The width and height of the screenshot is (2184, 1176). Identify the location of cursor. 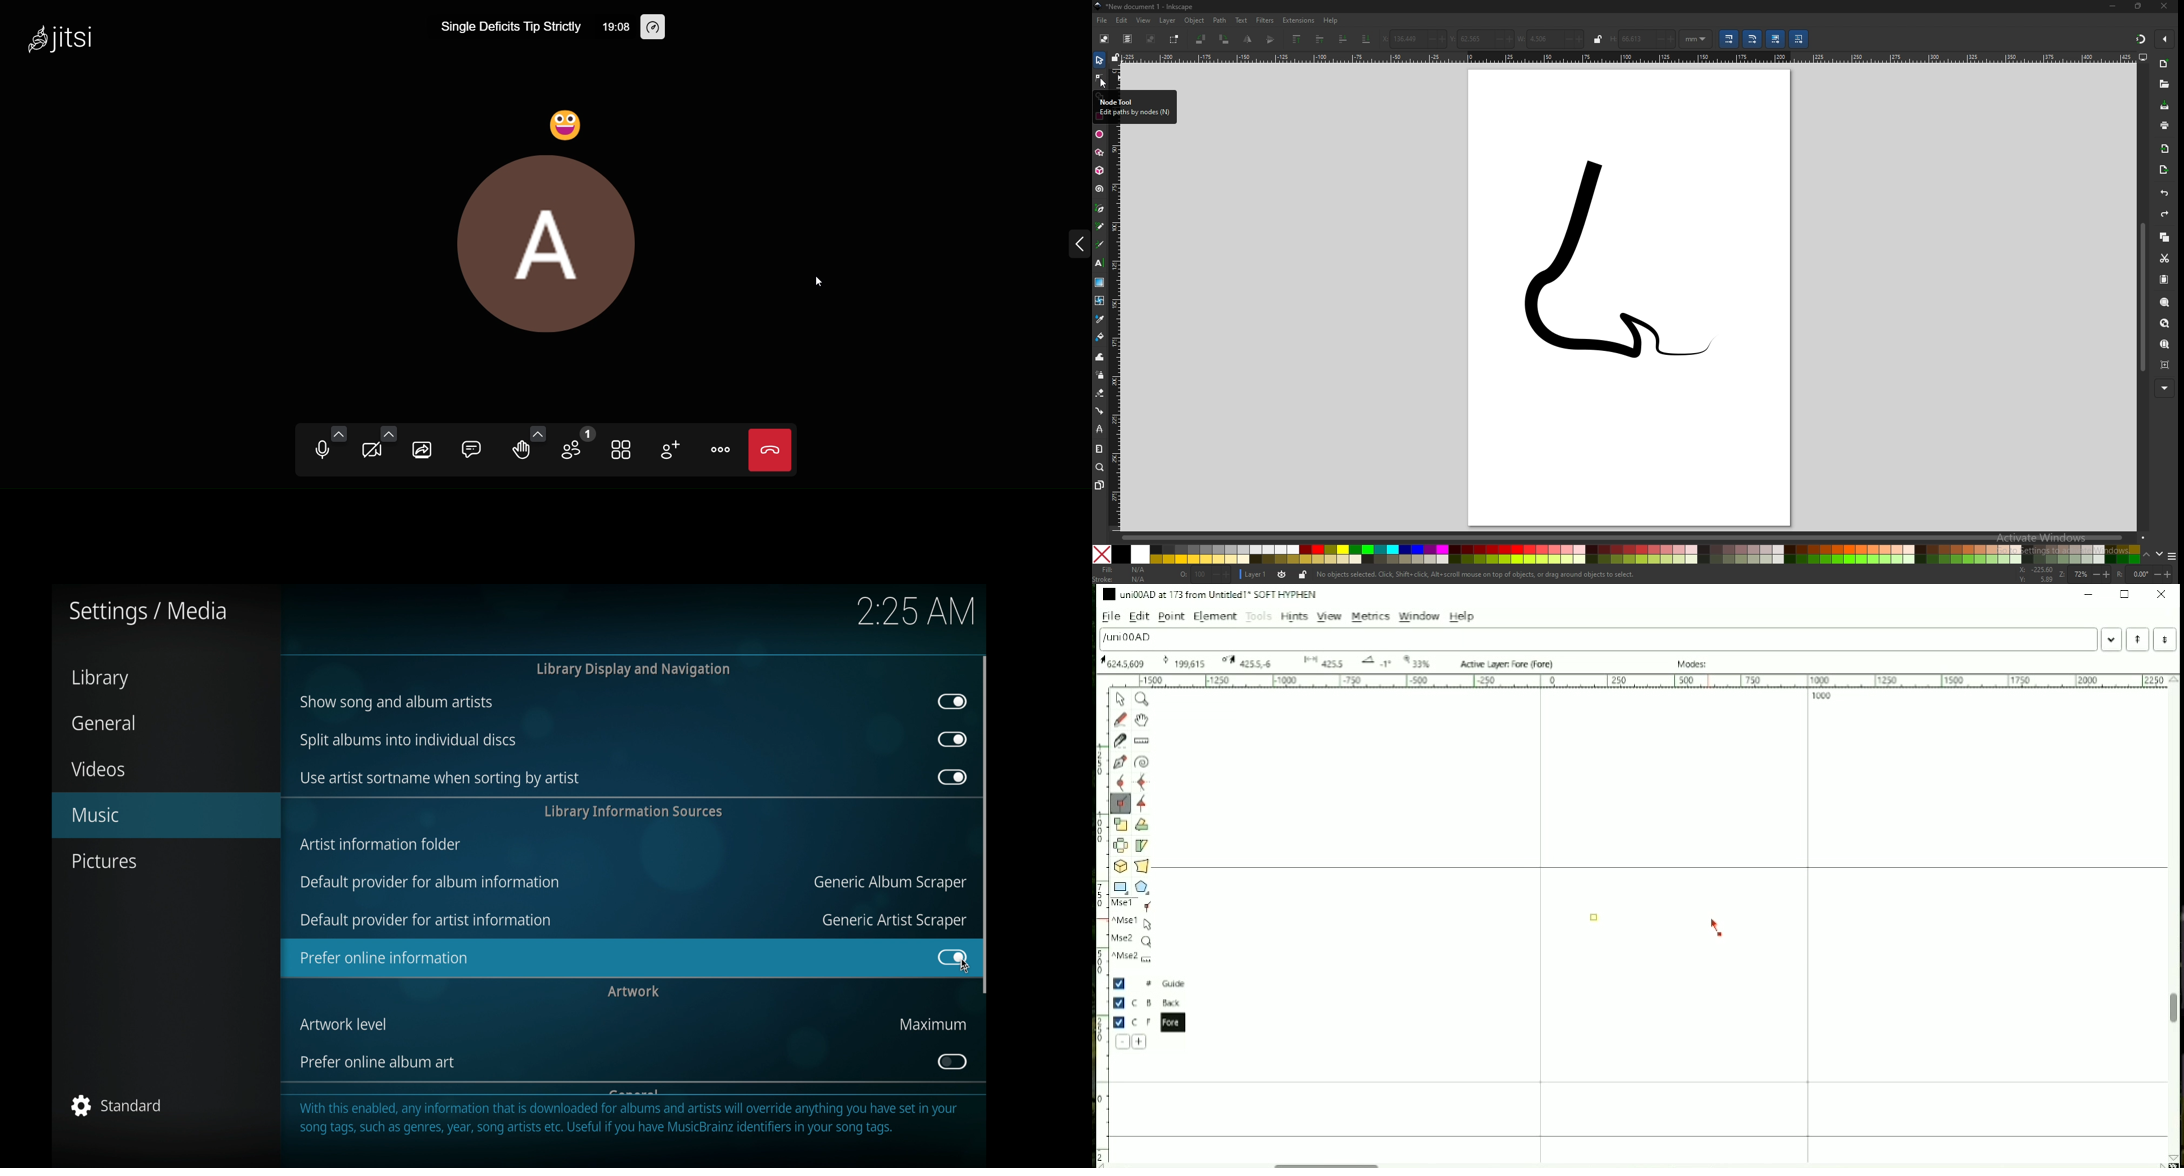
(966, 967).